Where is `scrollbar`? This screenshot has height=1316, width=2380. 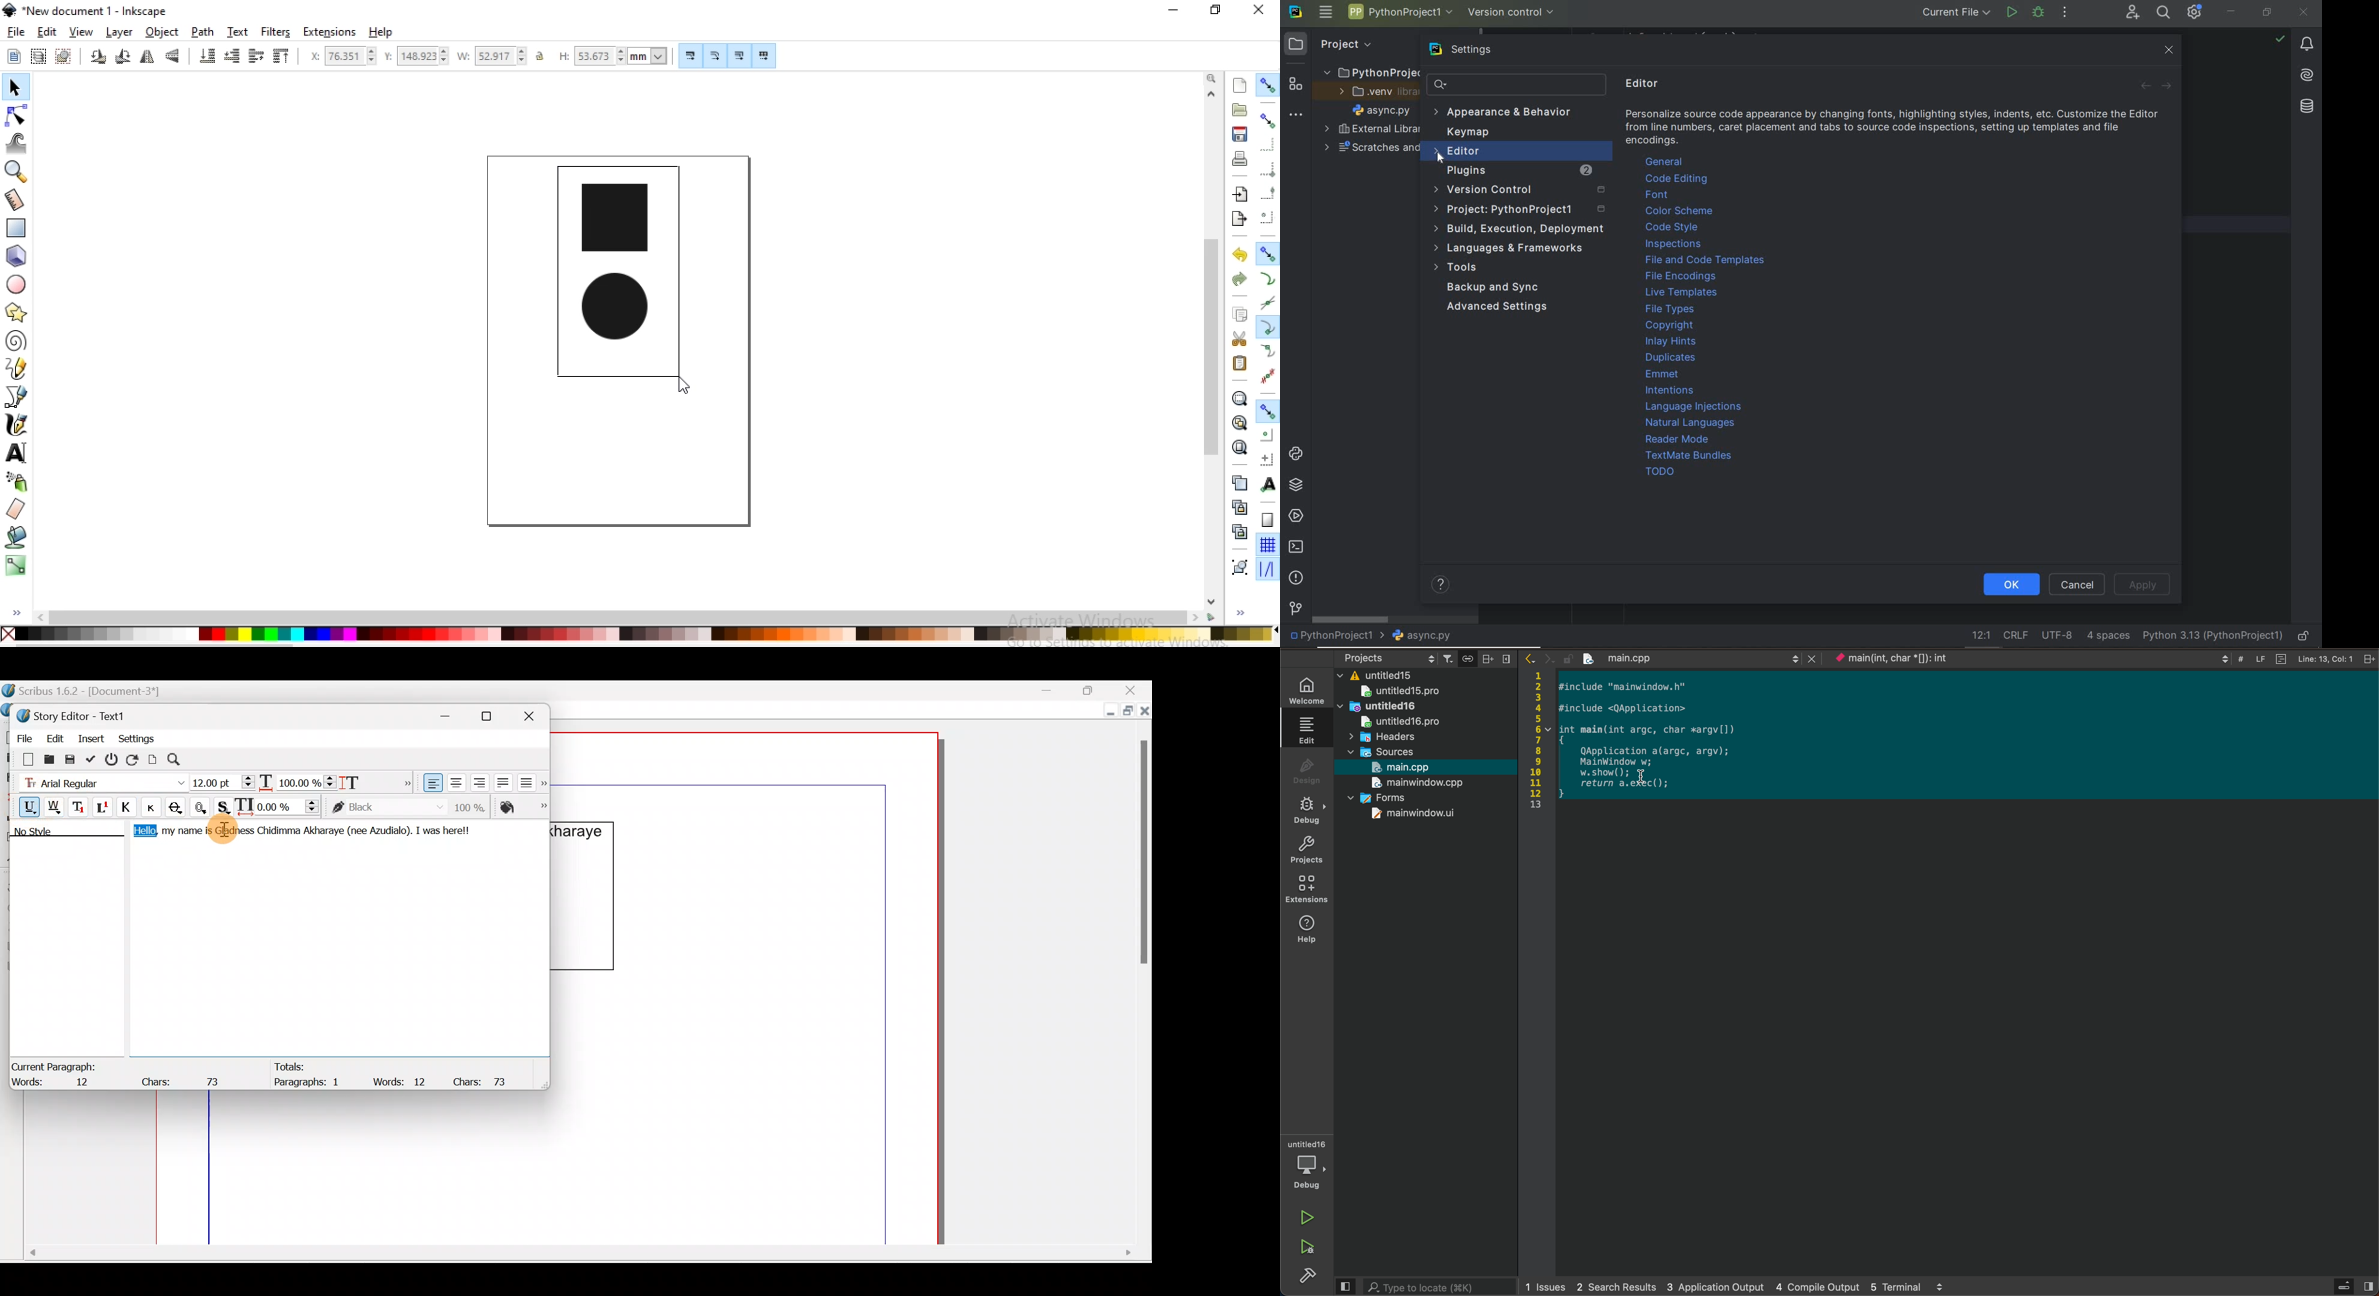 scrollbar is located at coordinates (1214, 341).